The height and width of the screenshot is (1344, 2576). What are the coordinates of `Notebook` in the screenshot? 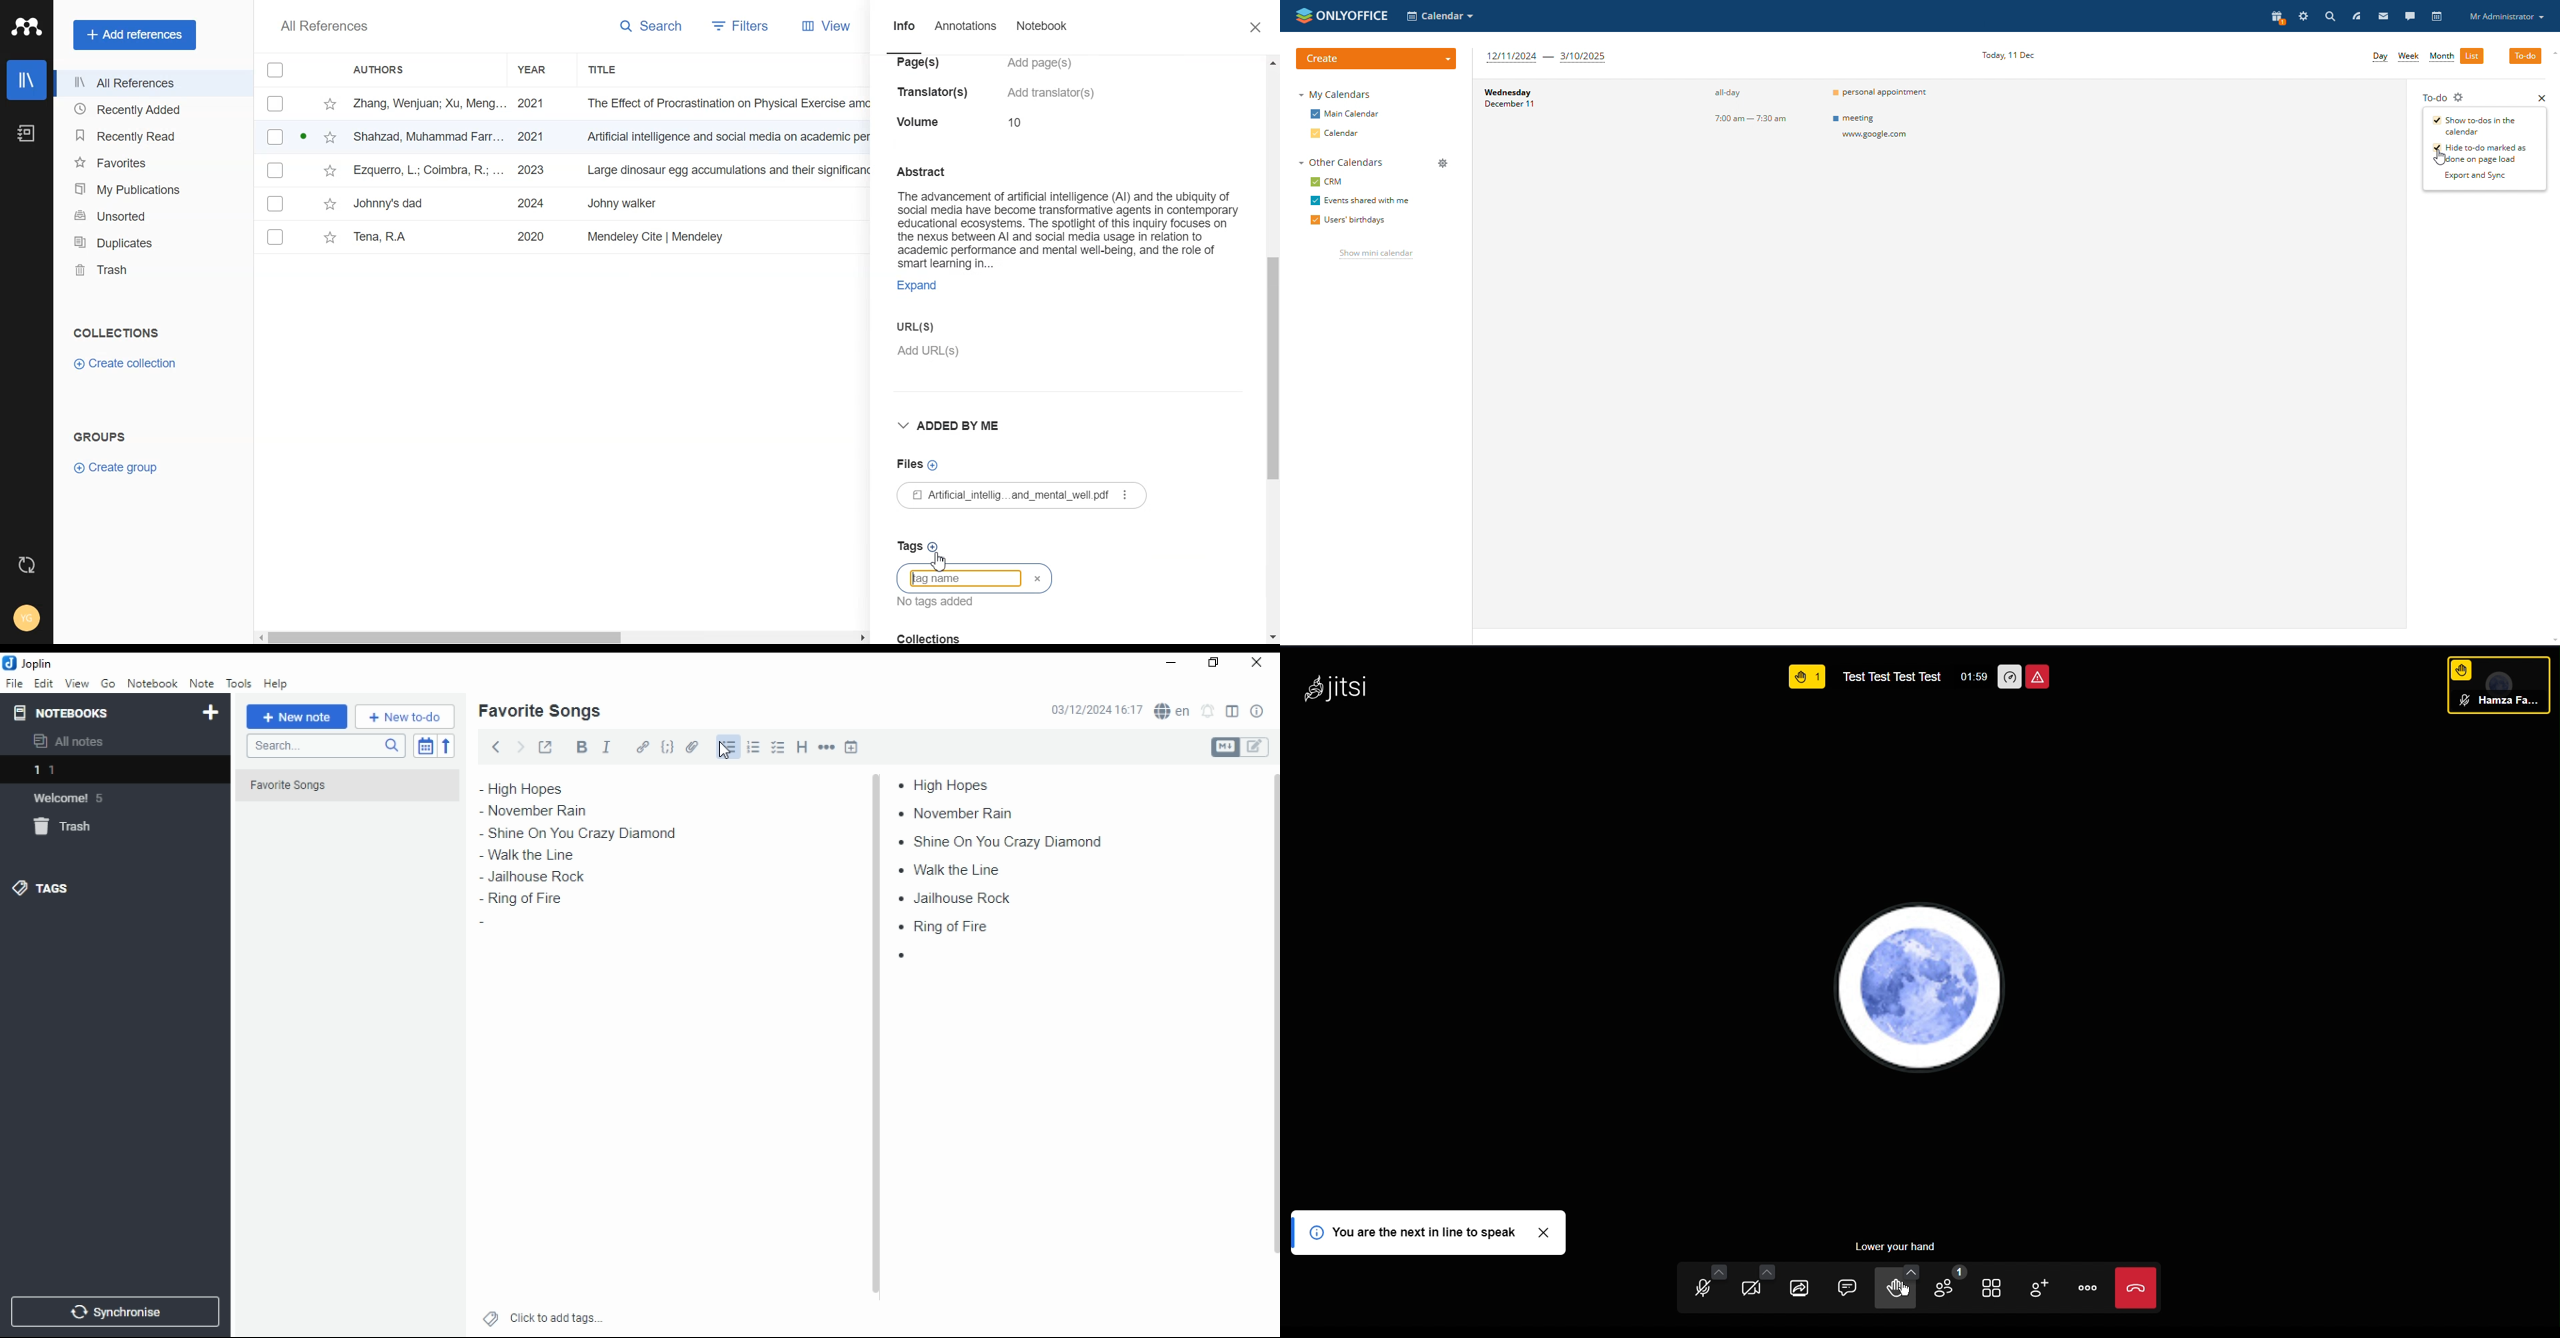 It's located at (26, 133).